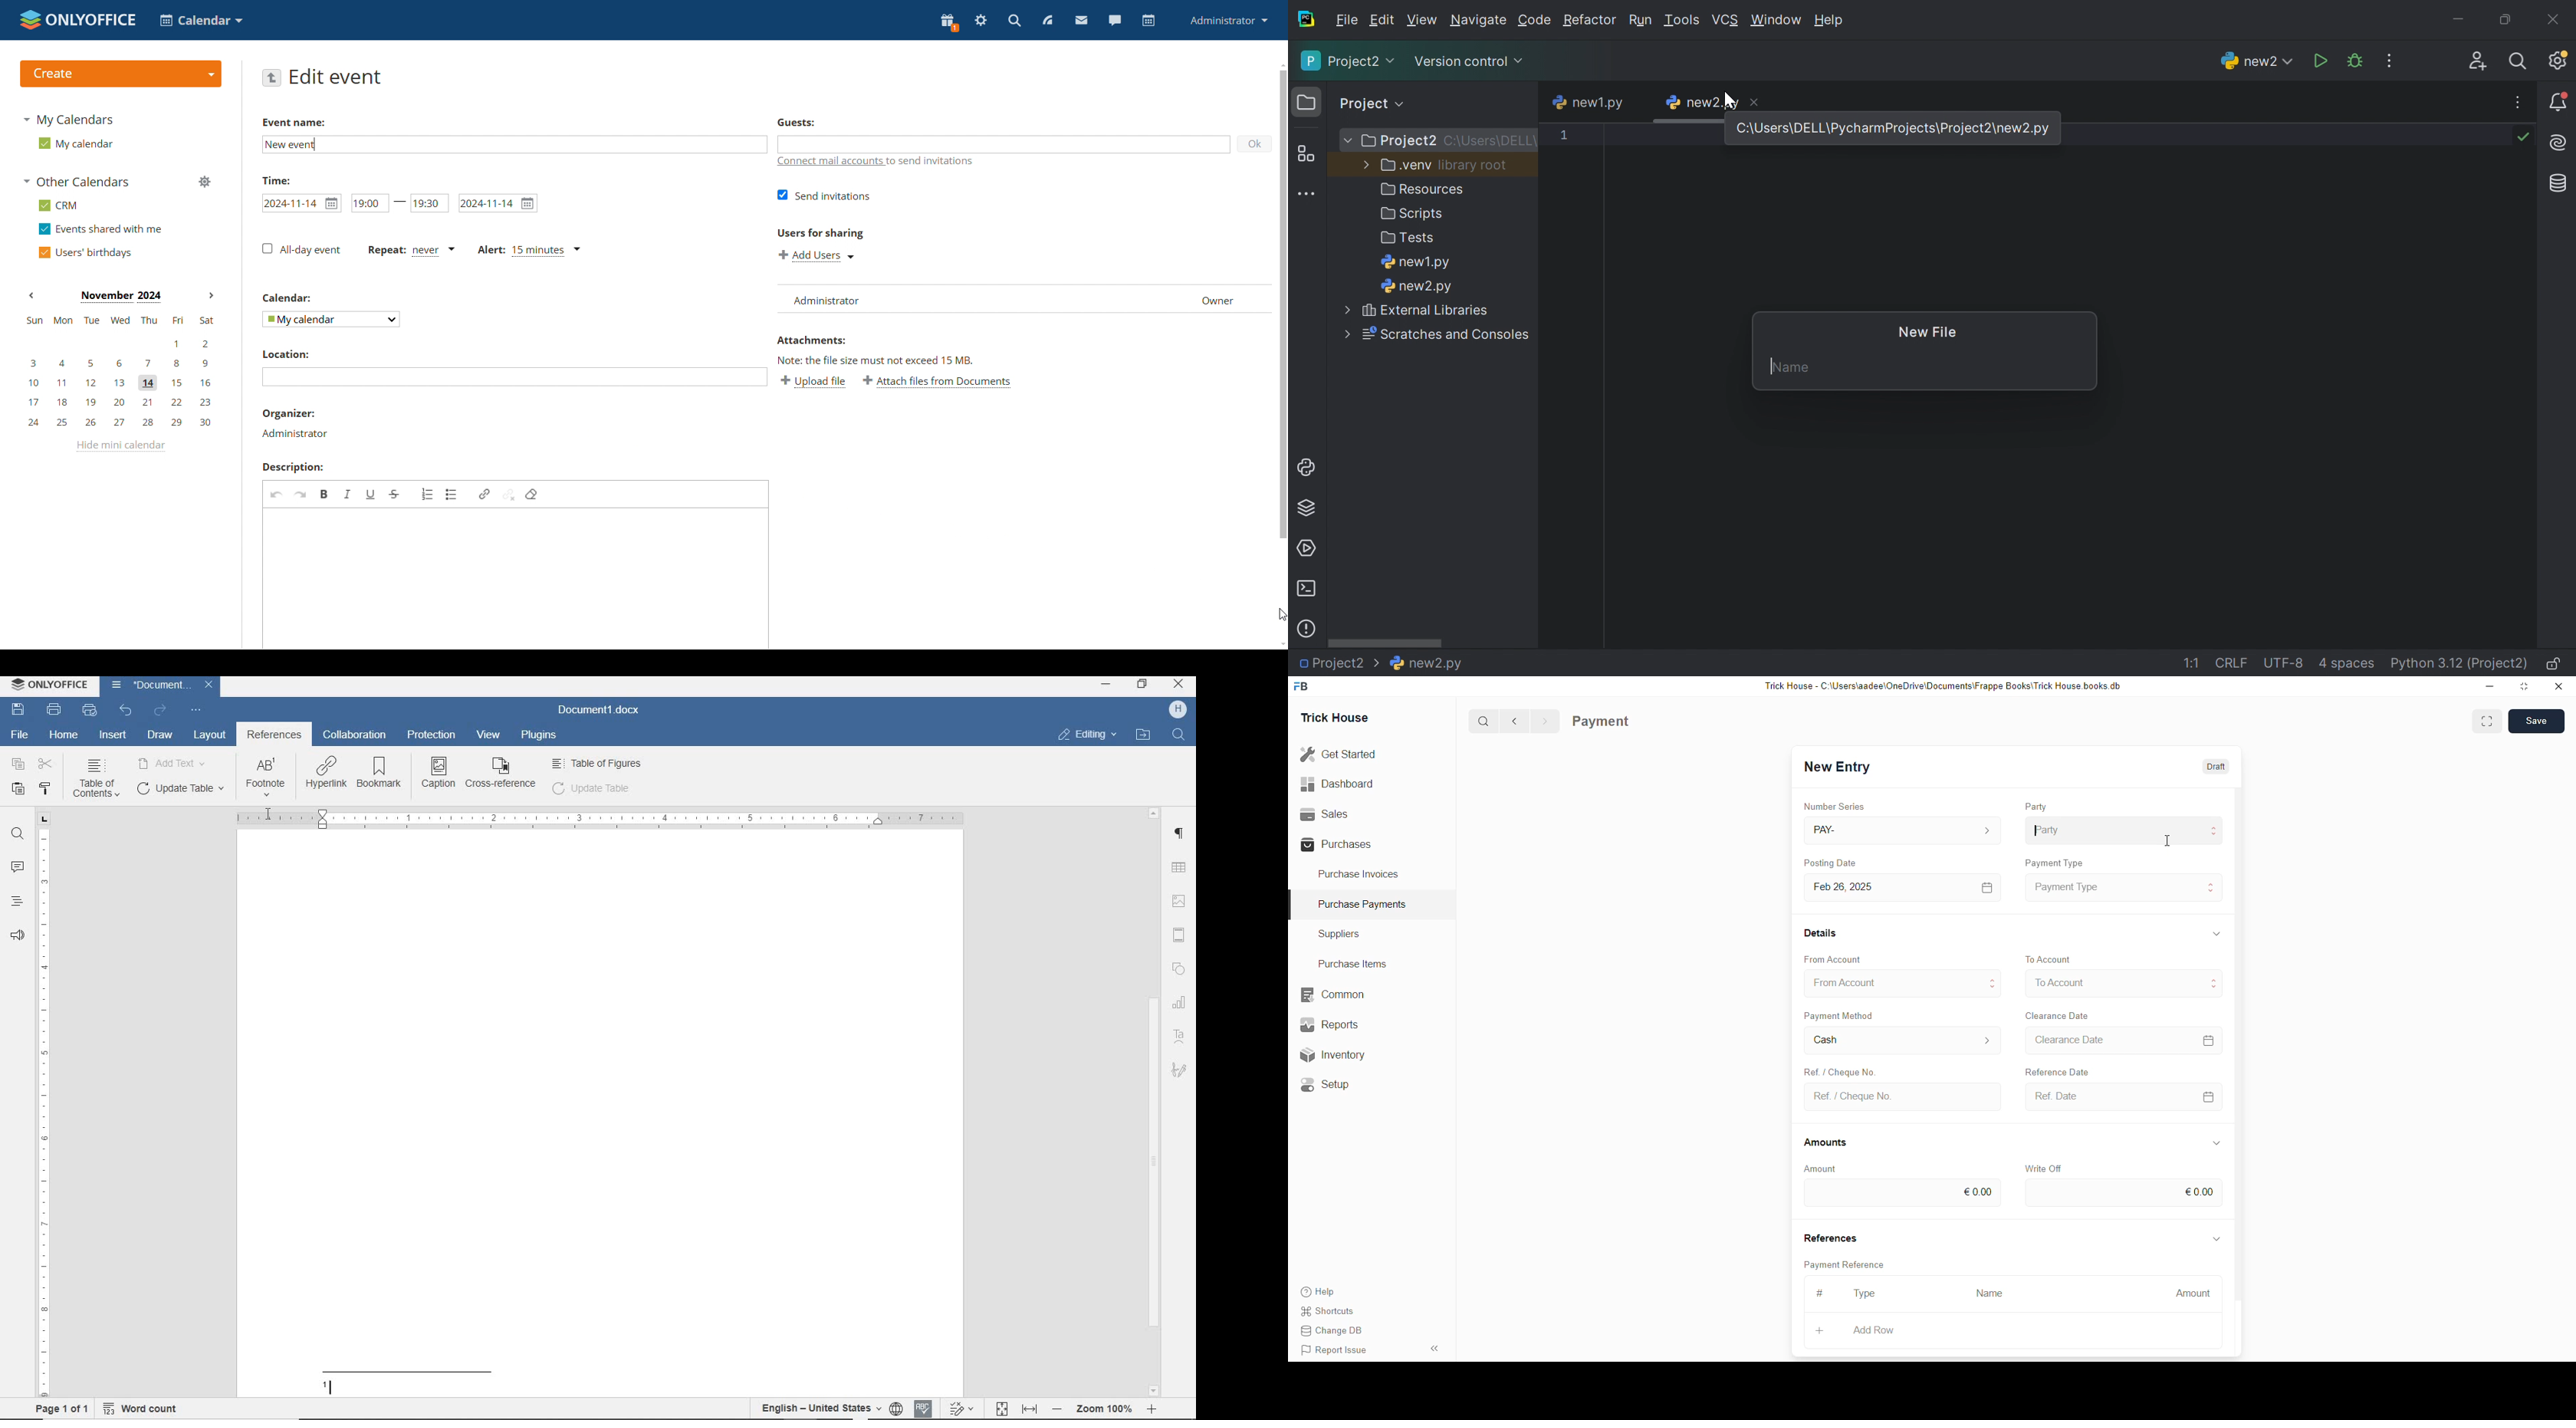  What do you see at coordinates (1324, 1083) in the screenshot?
I see `Setup` at bounding box center [1324, 1083].